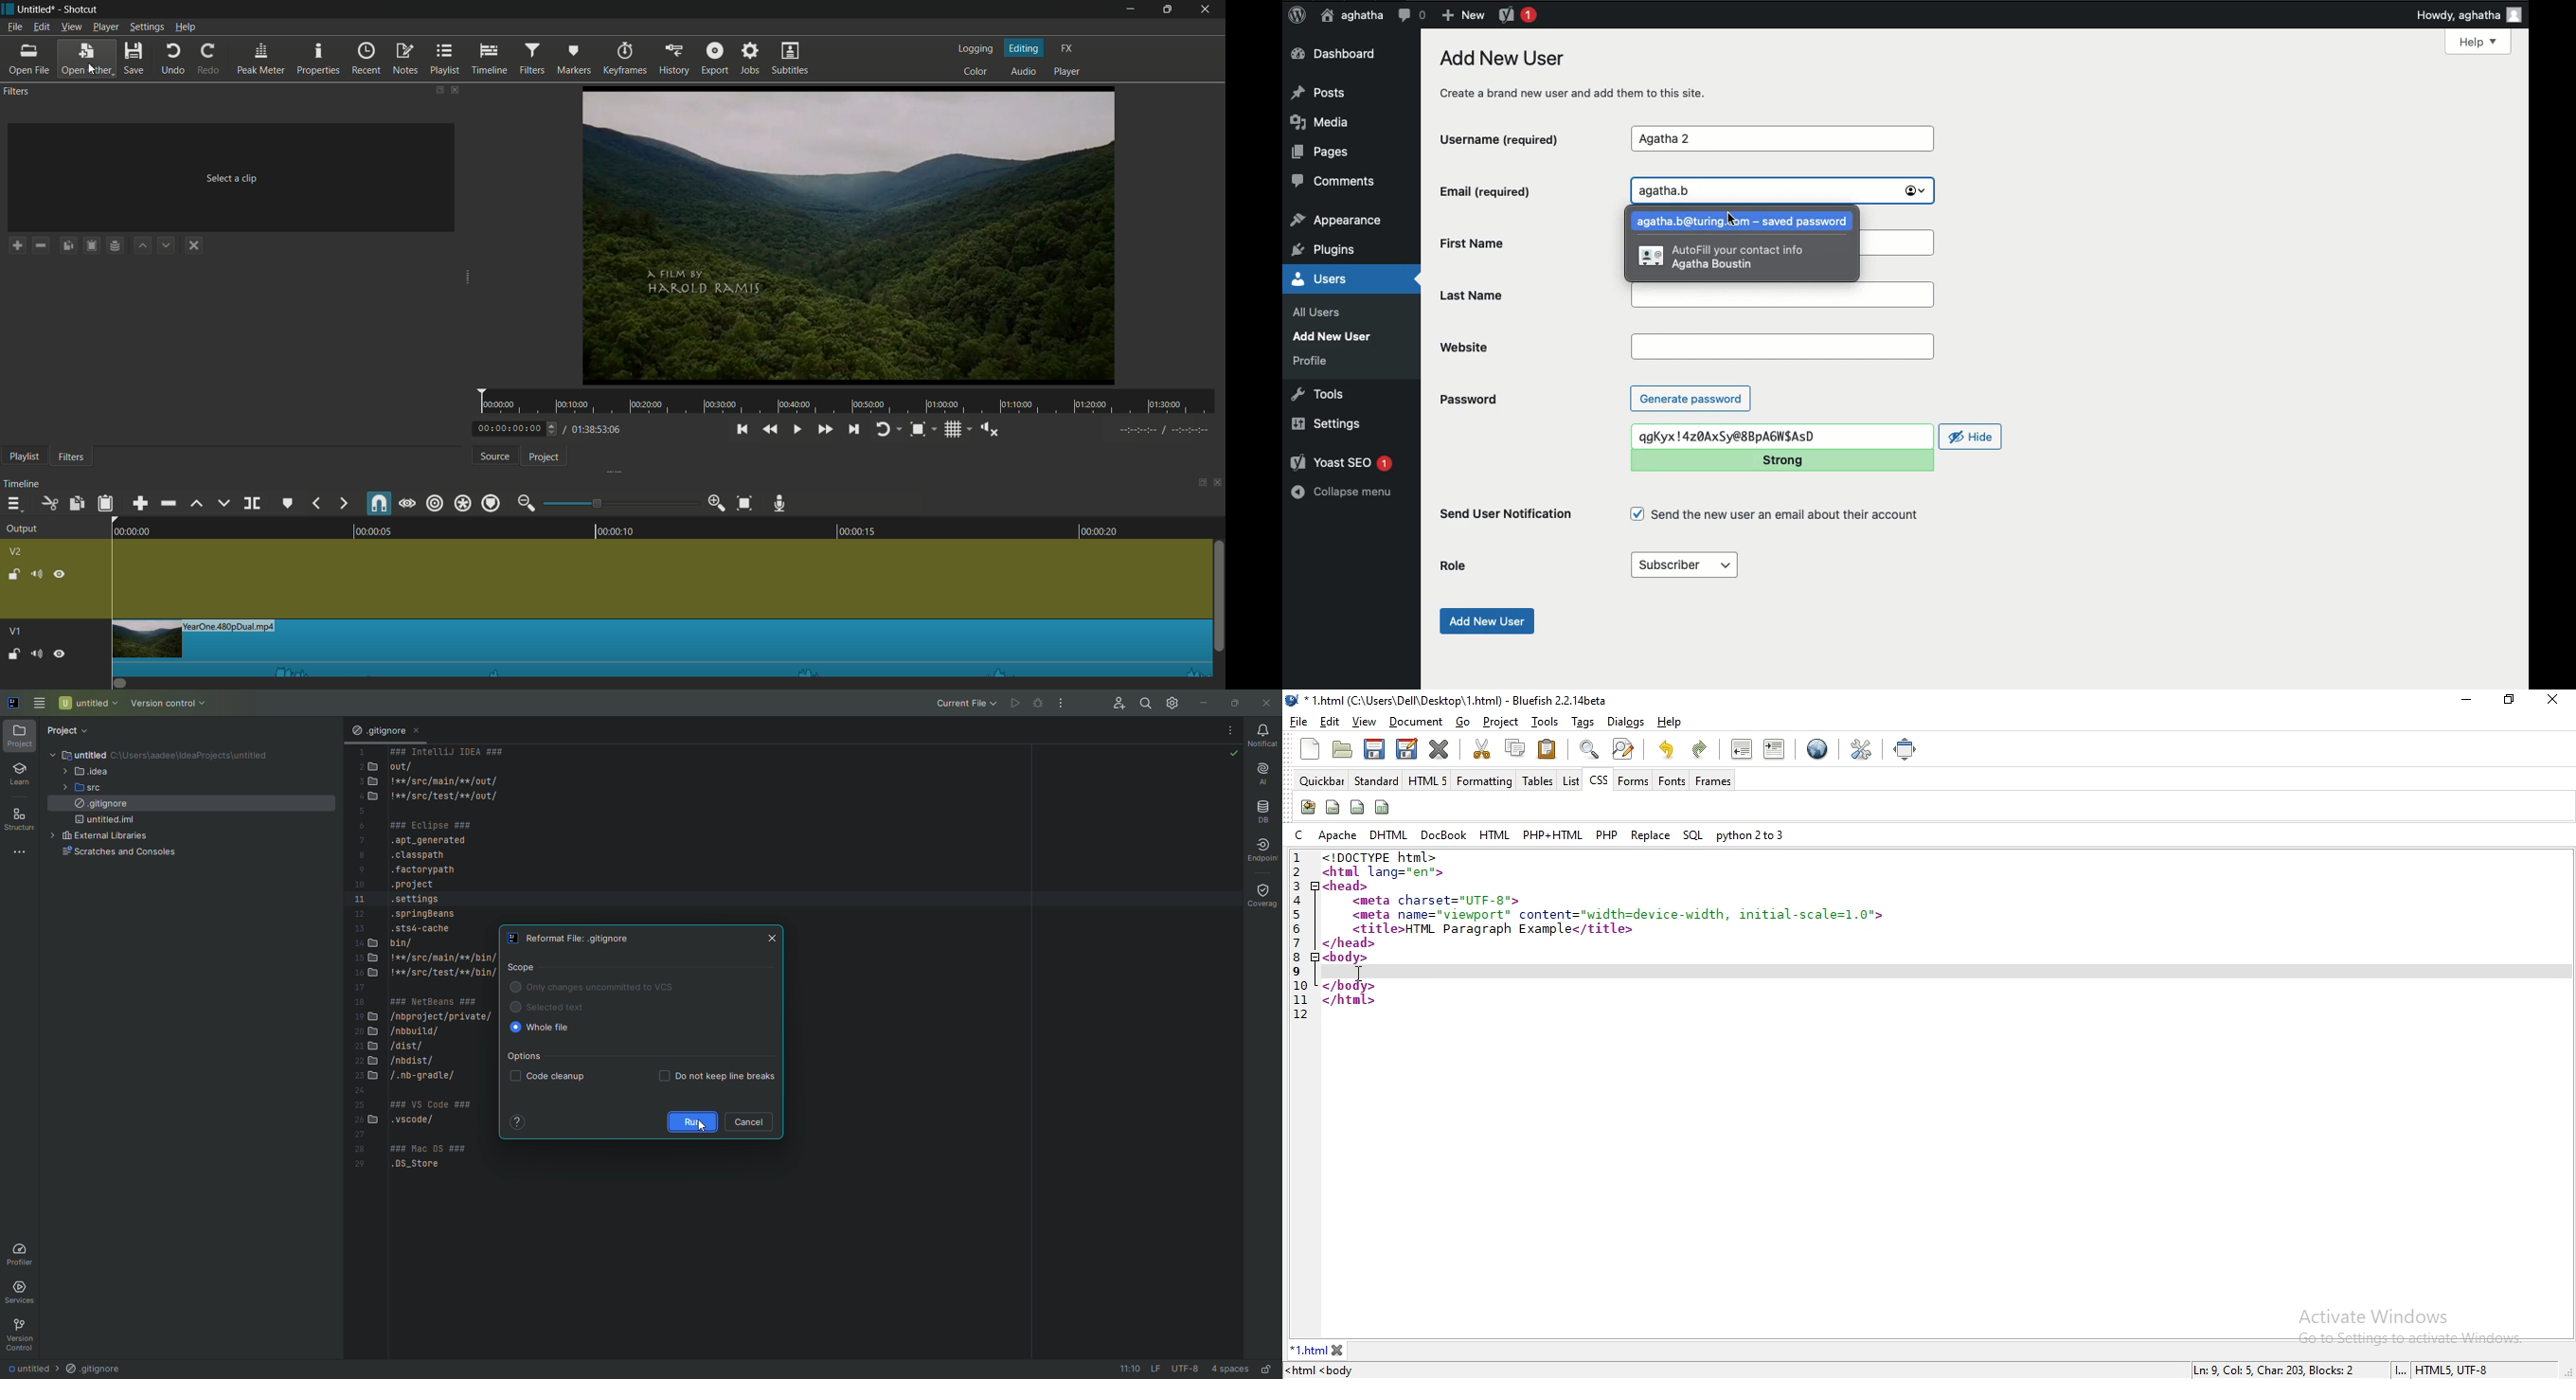  I want to click on redo, so click(1702, 749).